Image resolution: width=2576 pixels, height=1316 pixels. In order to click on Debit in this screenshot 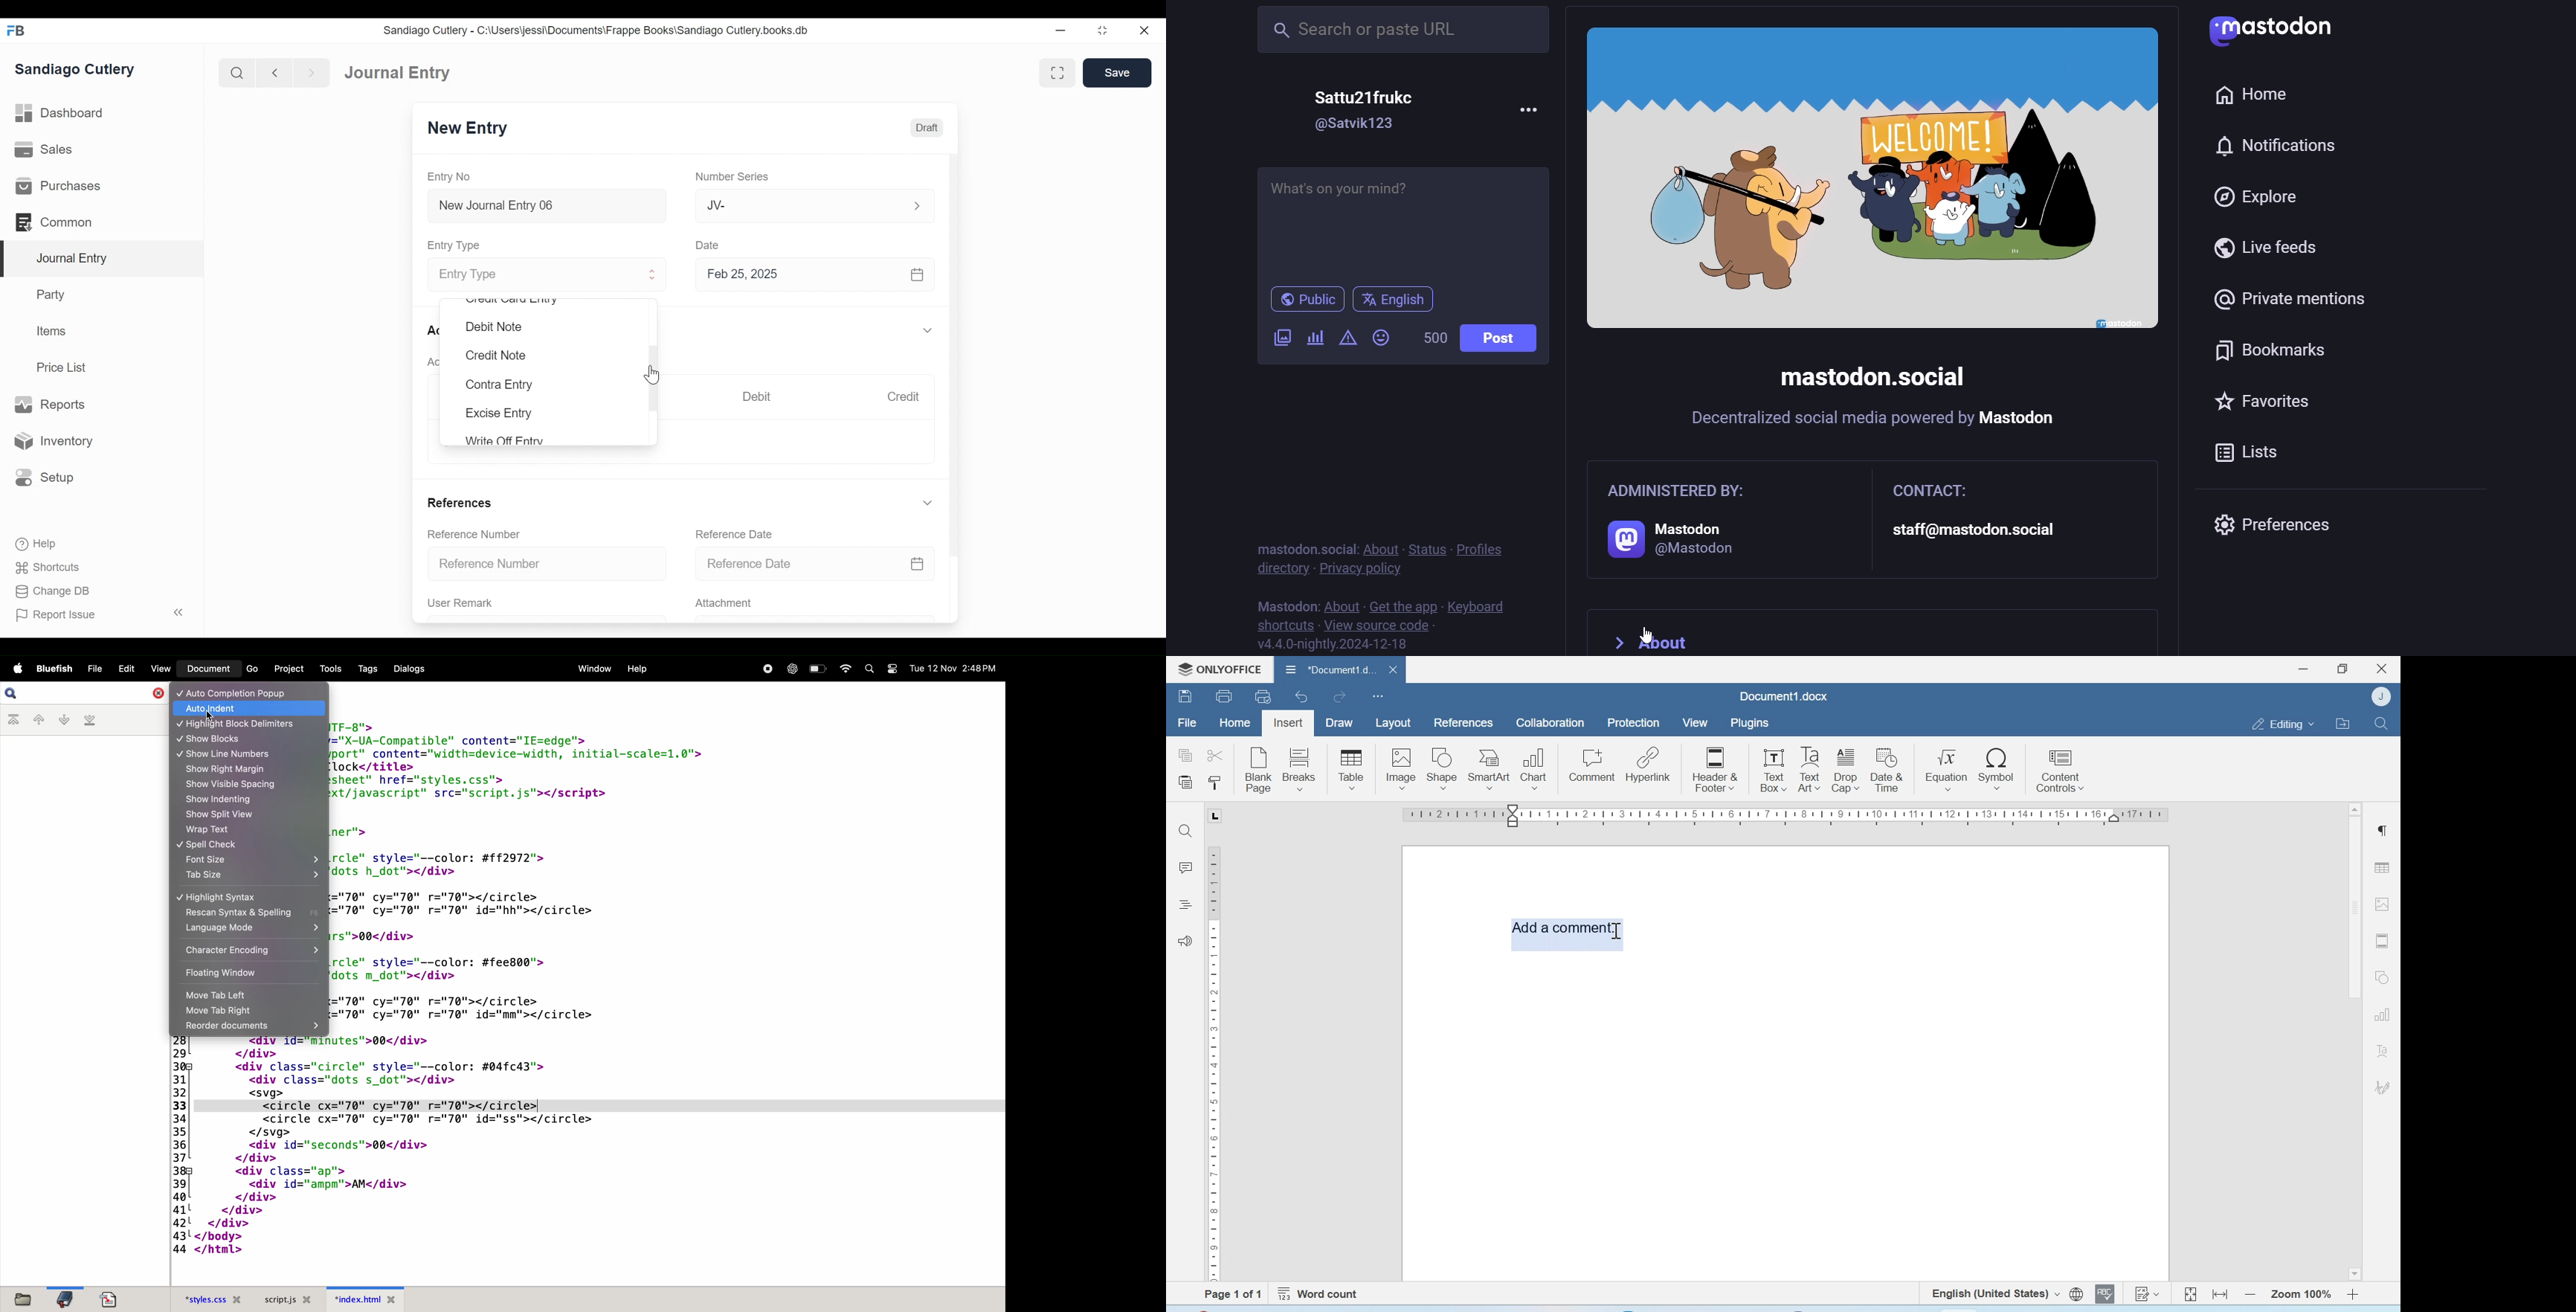, I will do `click(757, 397)`.